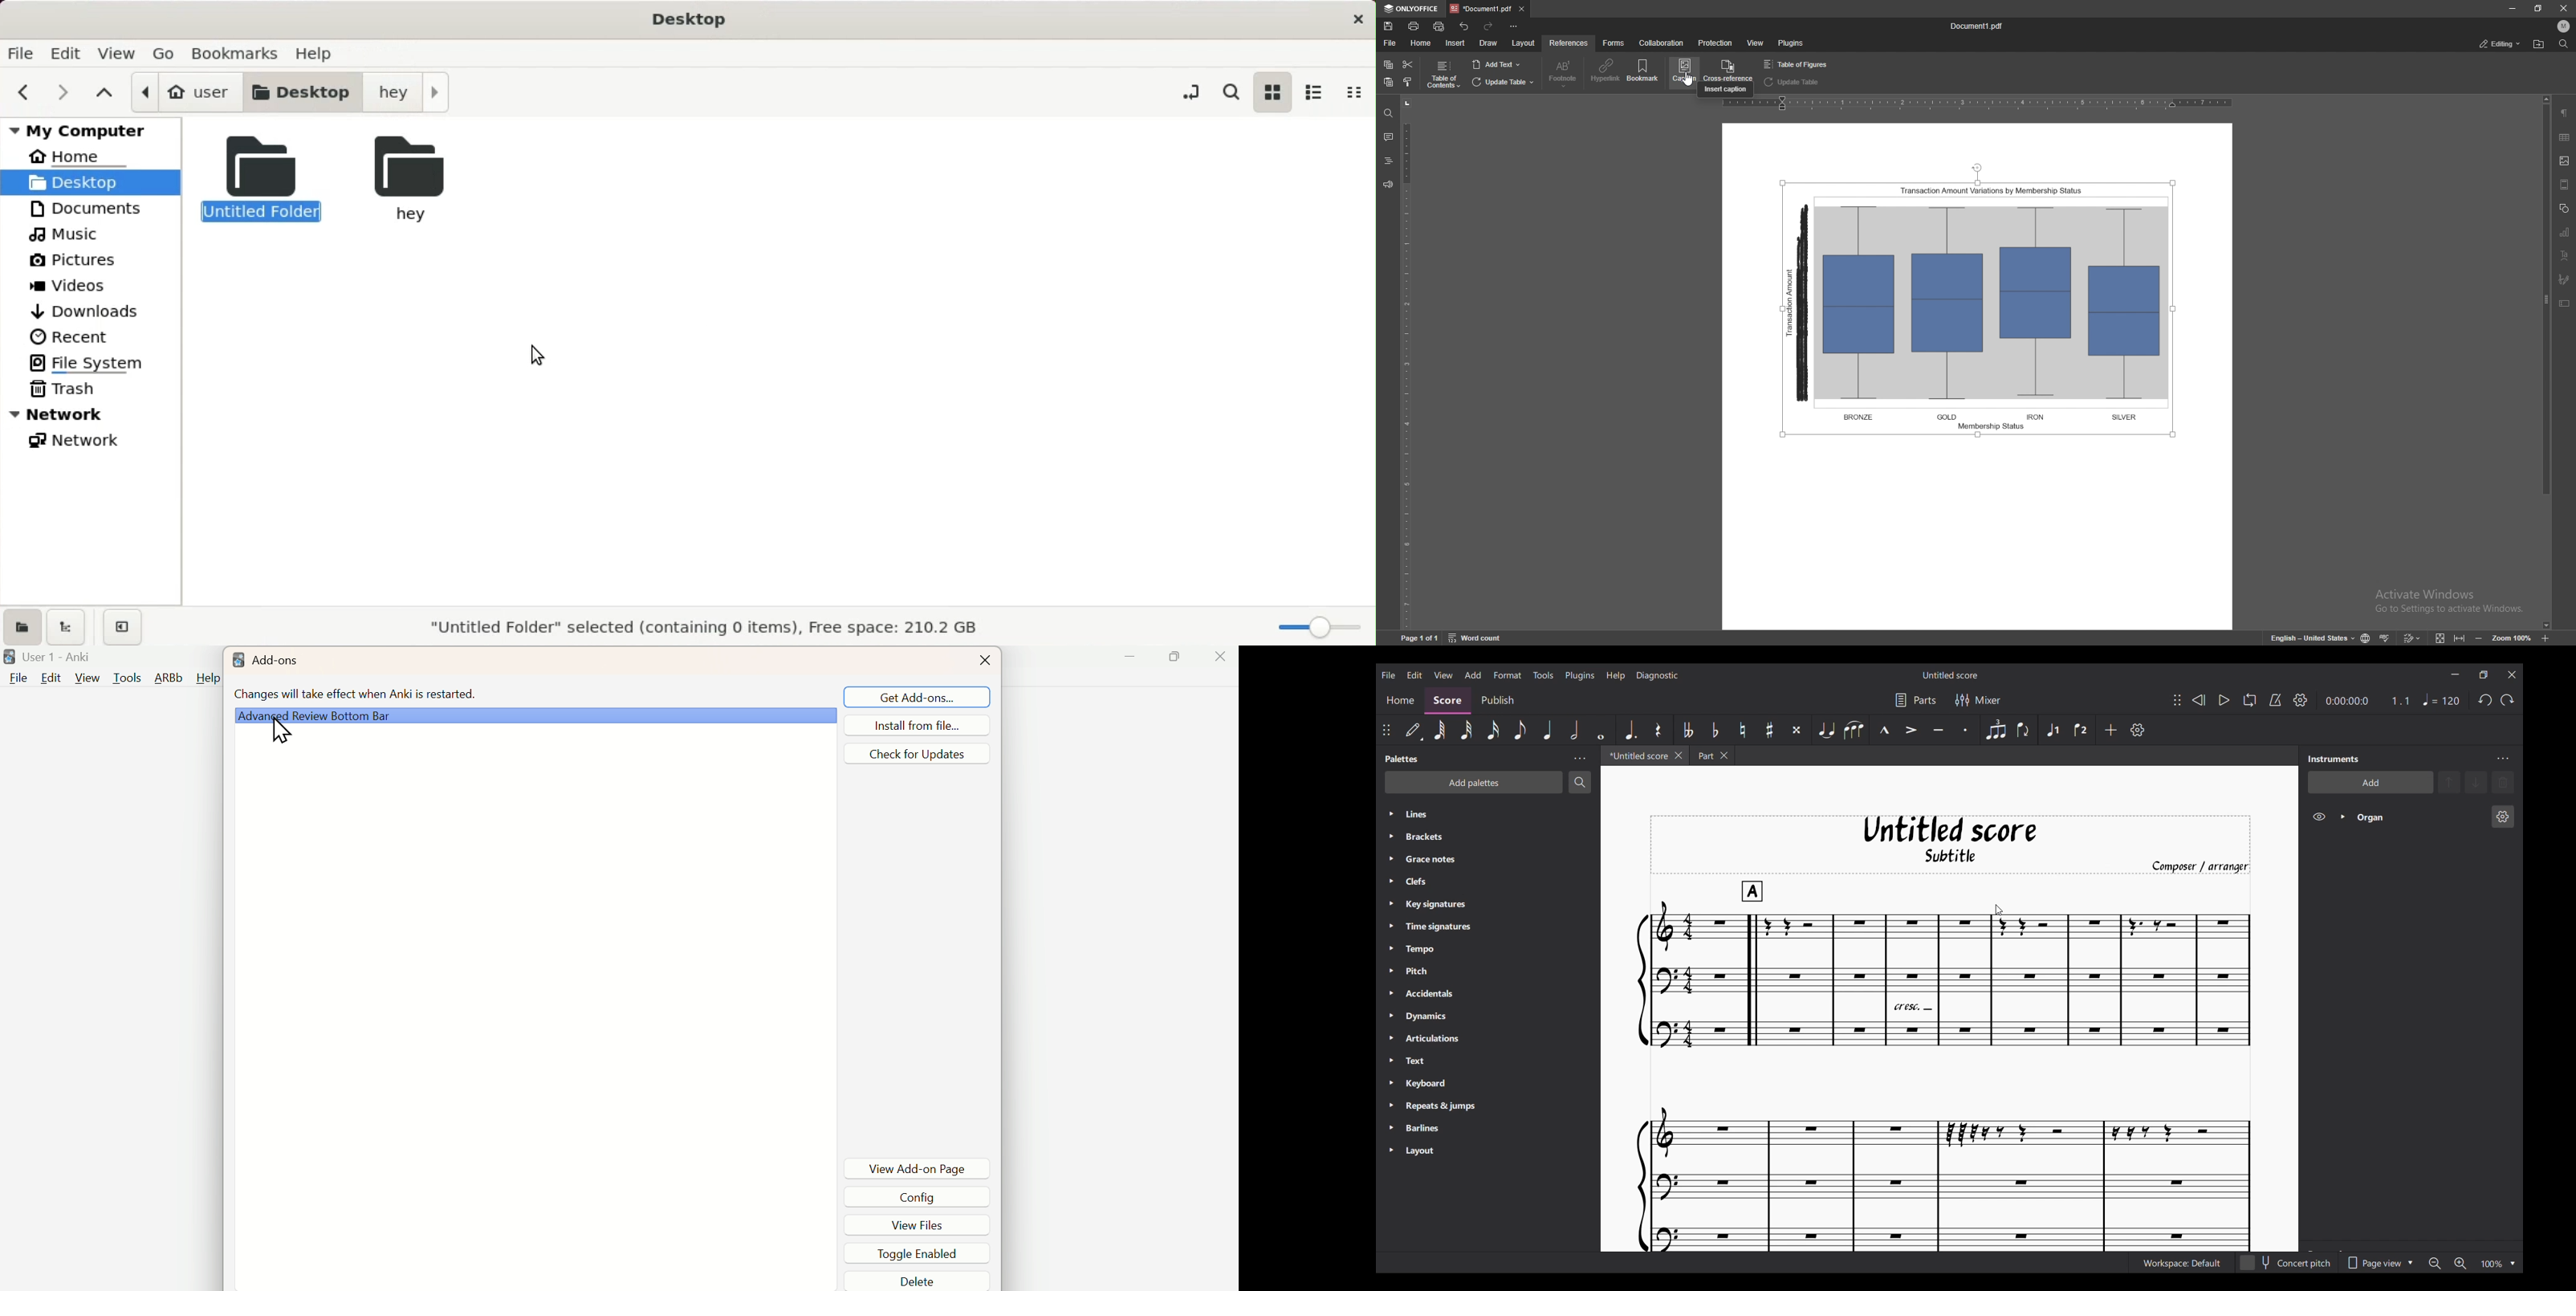 The height and width of the screenshot is (1316, 2576). What do you see at coordinates (1413, 729) in the screenshot?
I see `Default` at bounding box center [1413, 729].